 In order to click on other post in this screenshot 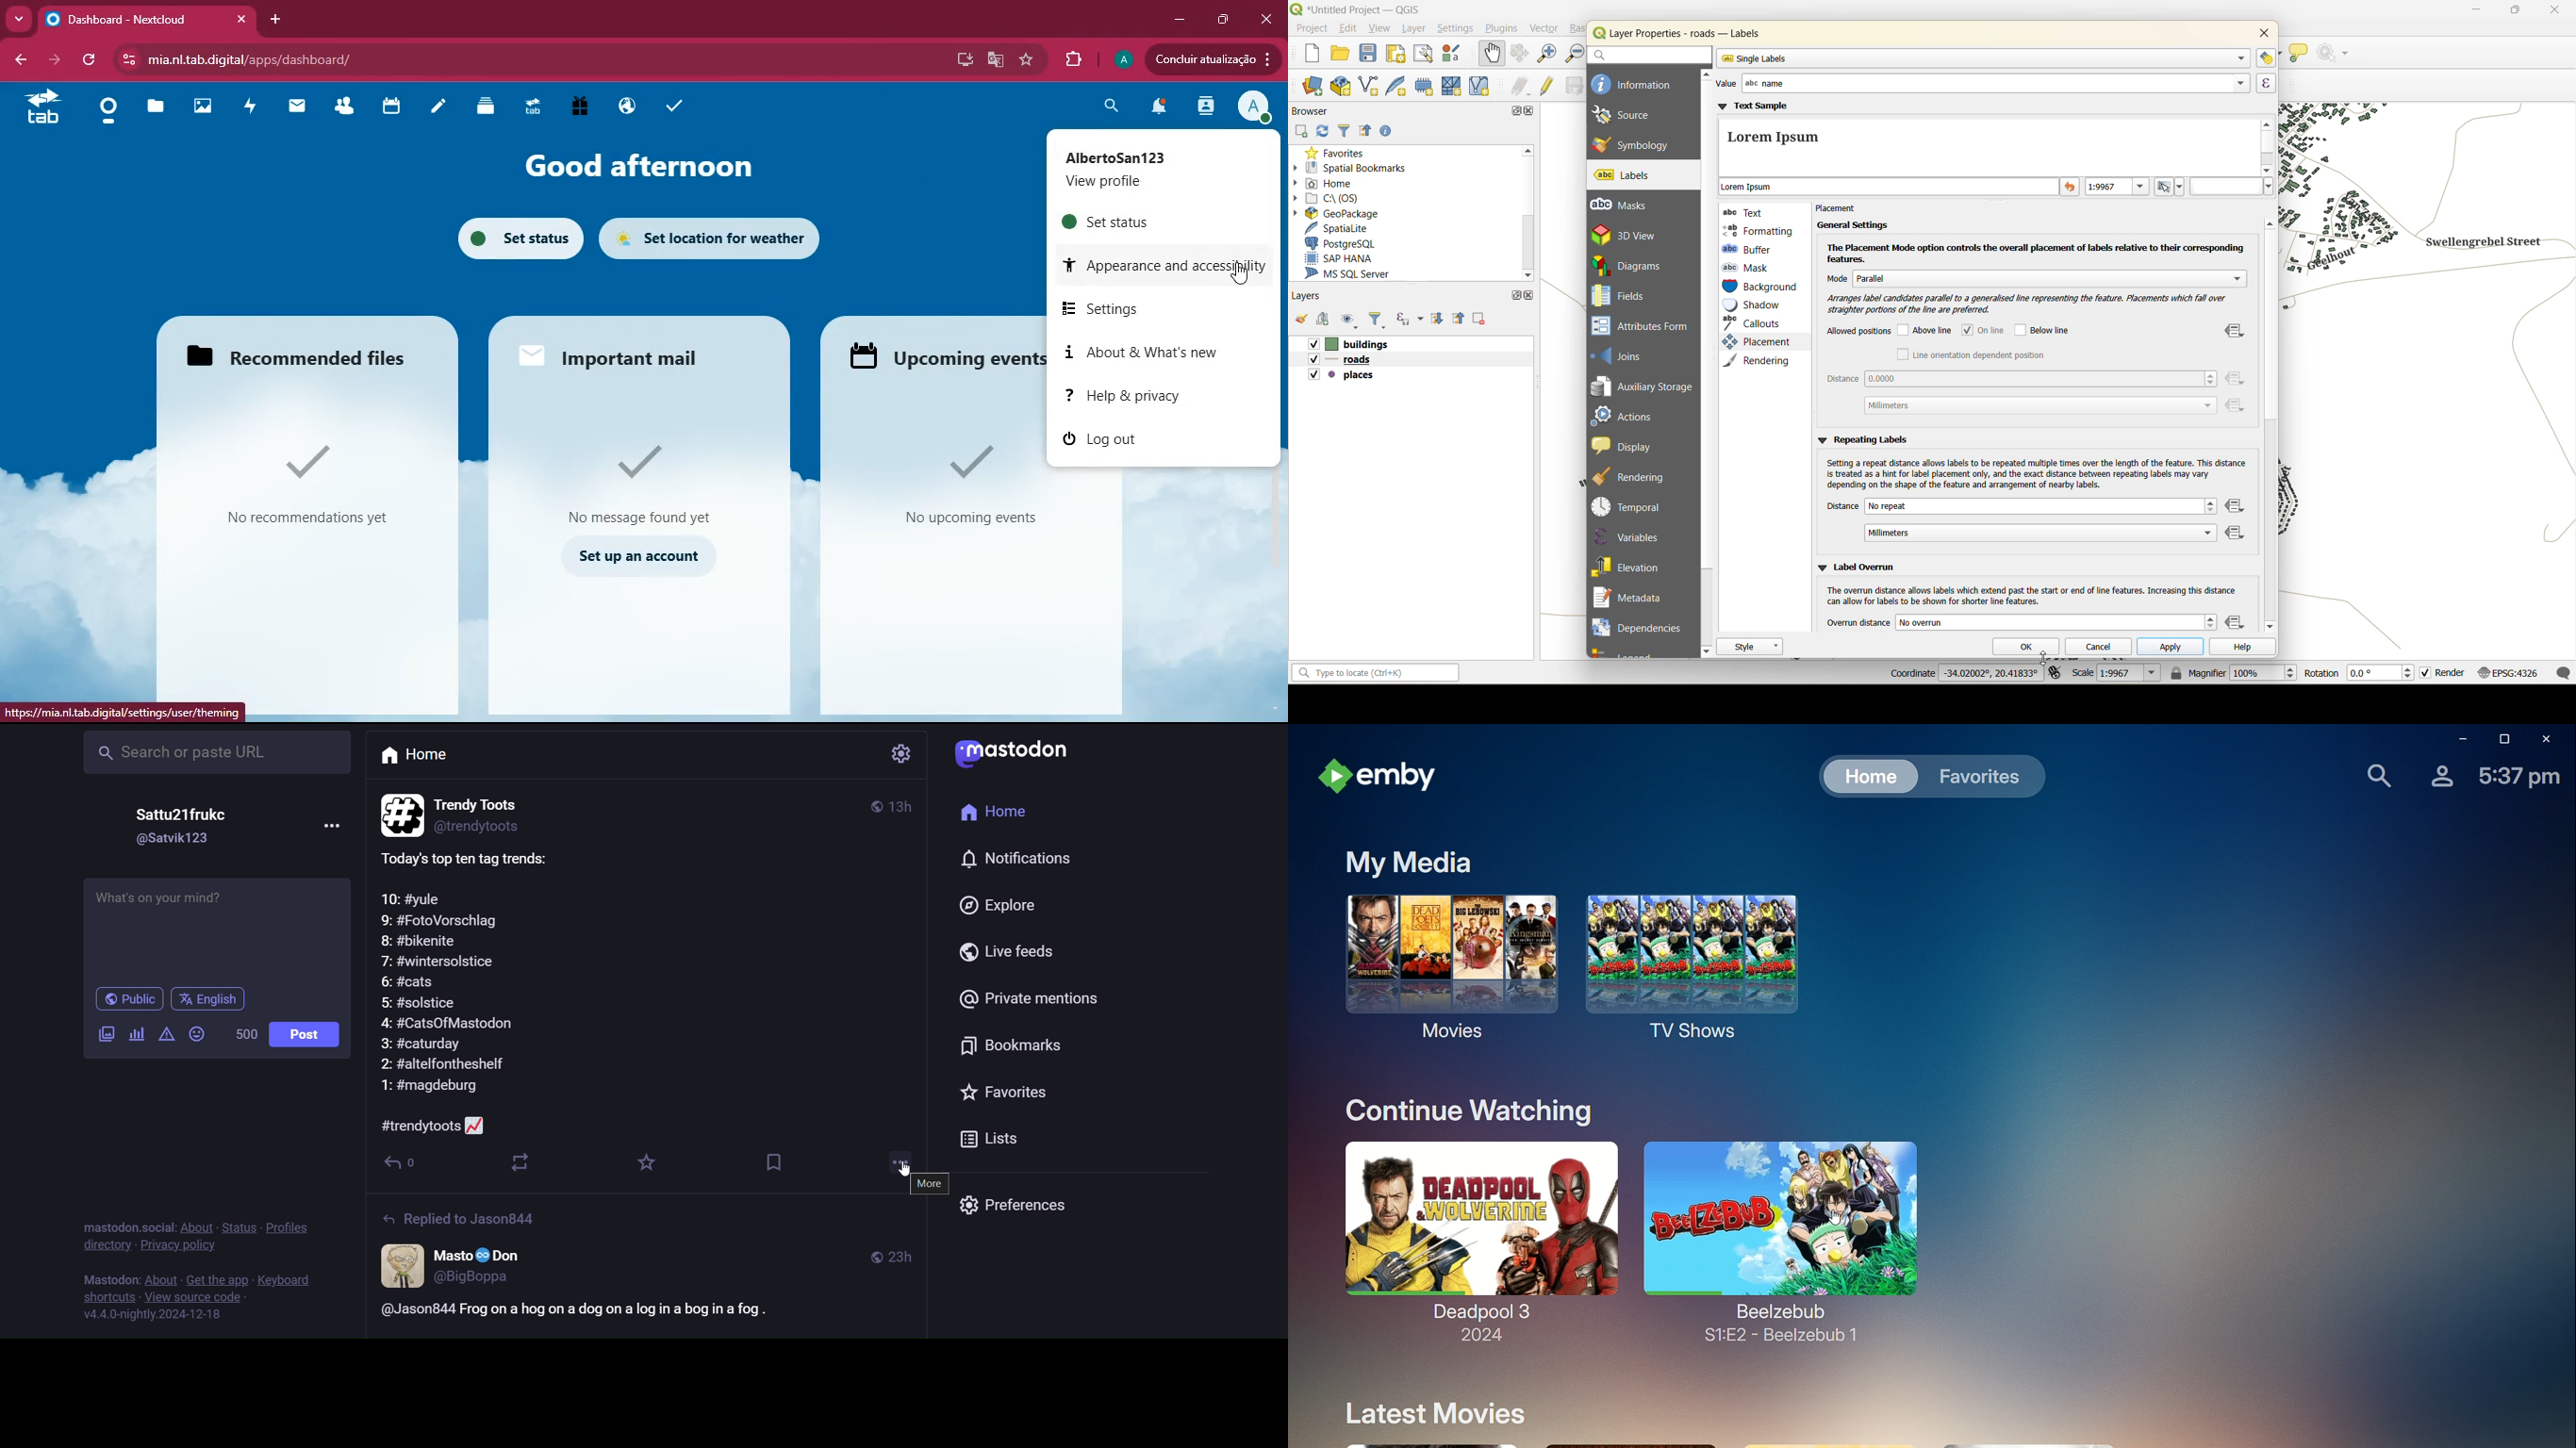, I will do `click(646, 1267)`.